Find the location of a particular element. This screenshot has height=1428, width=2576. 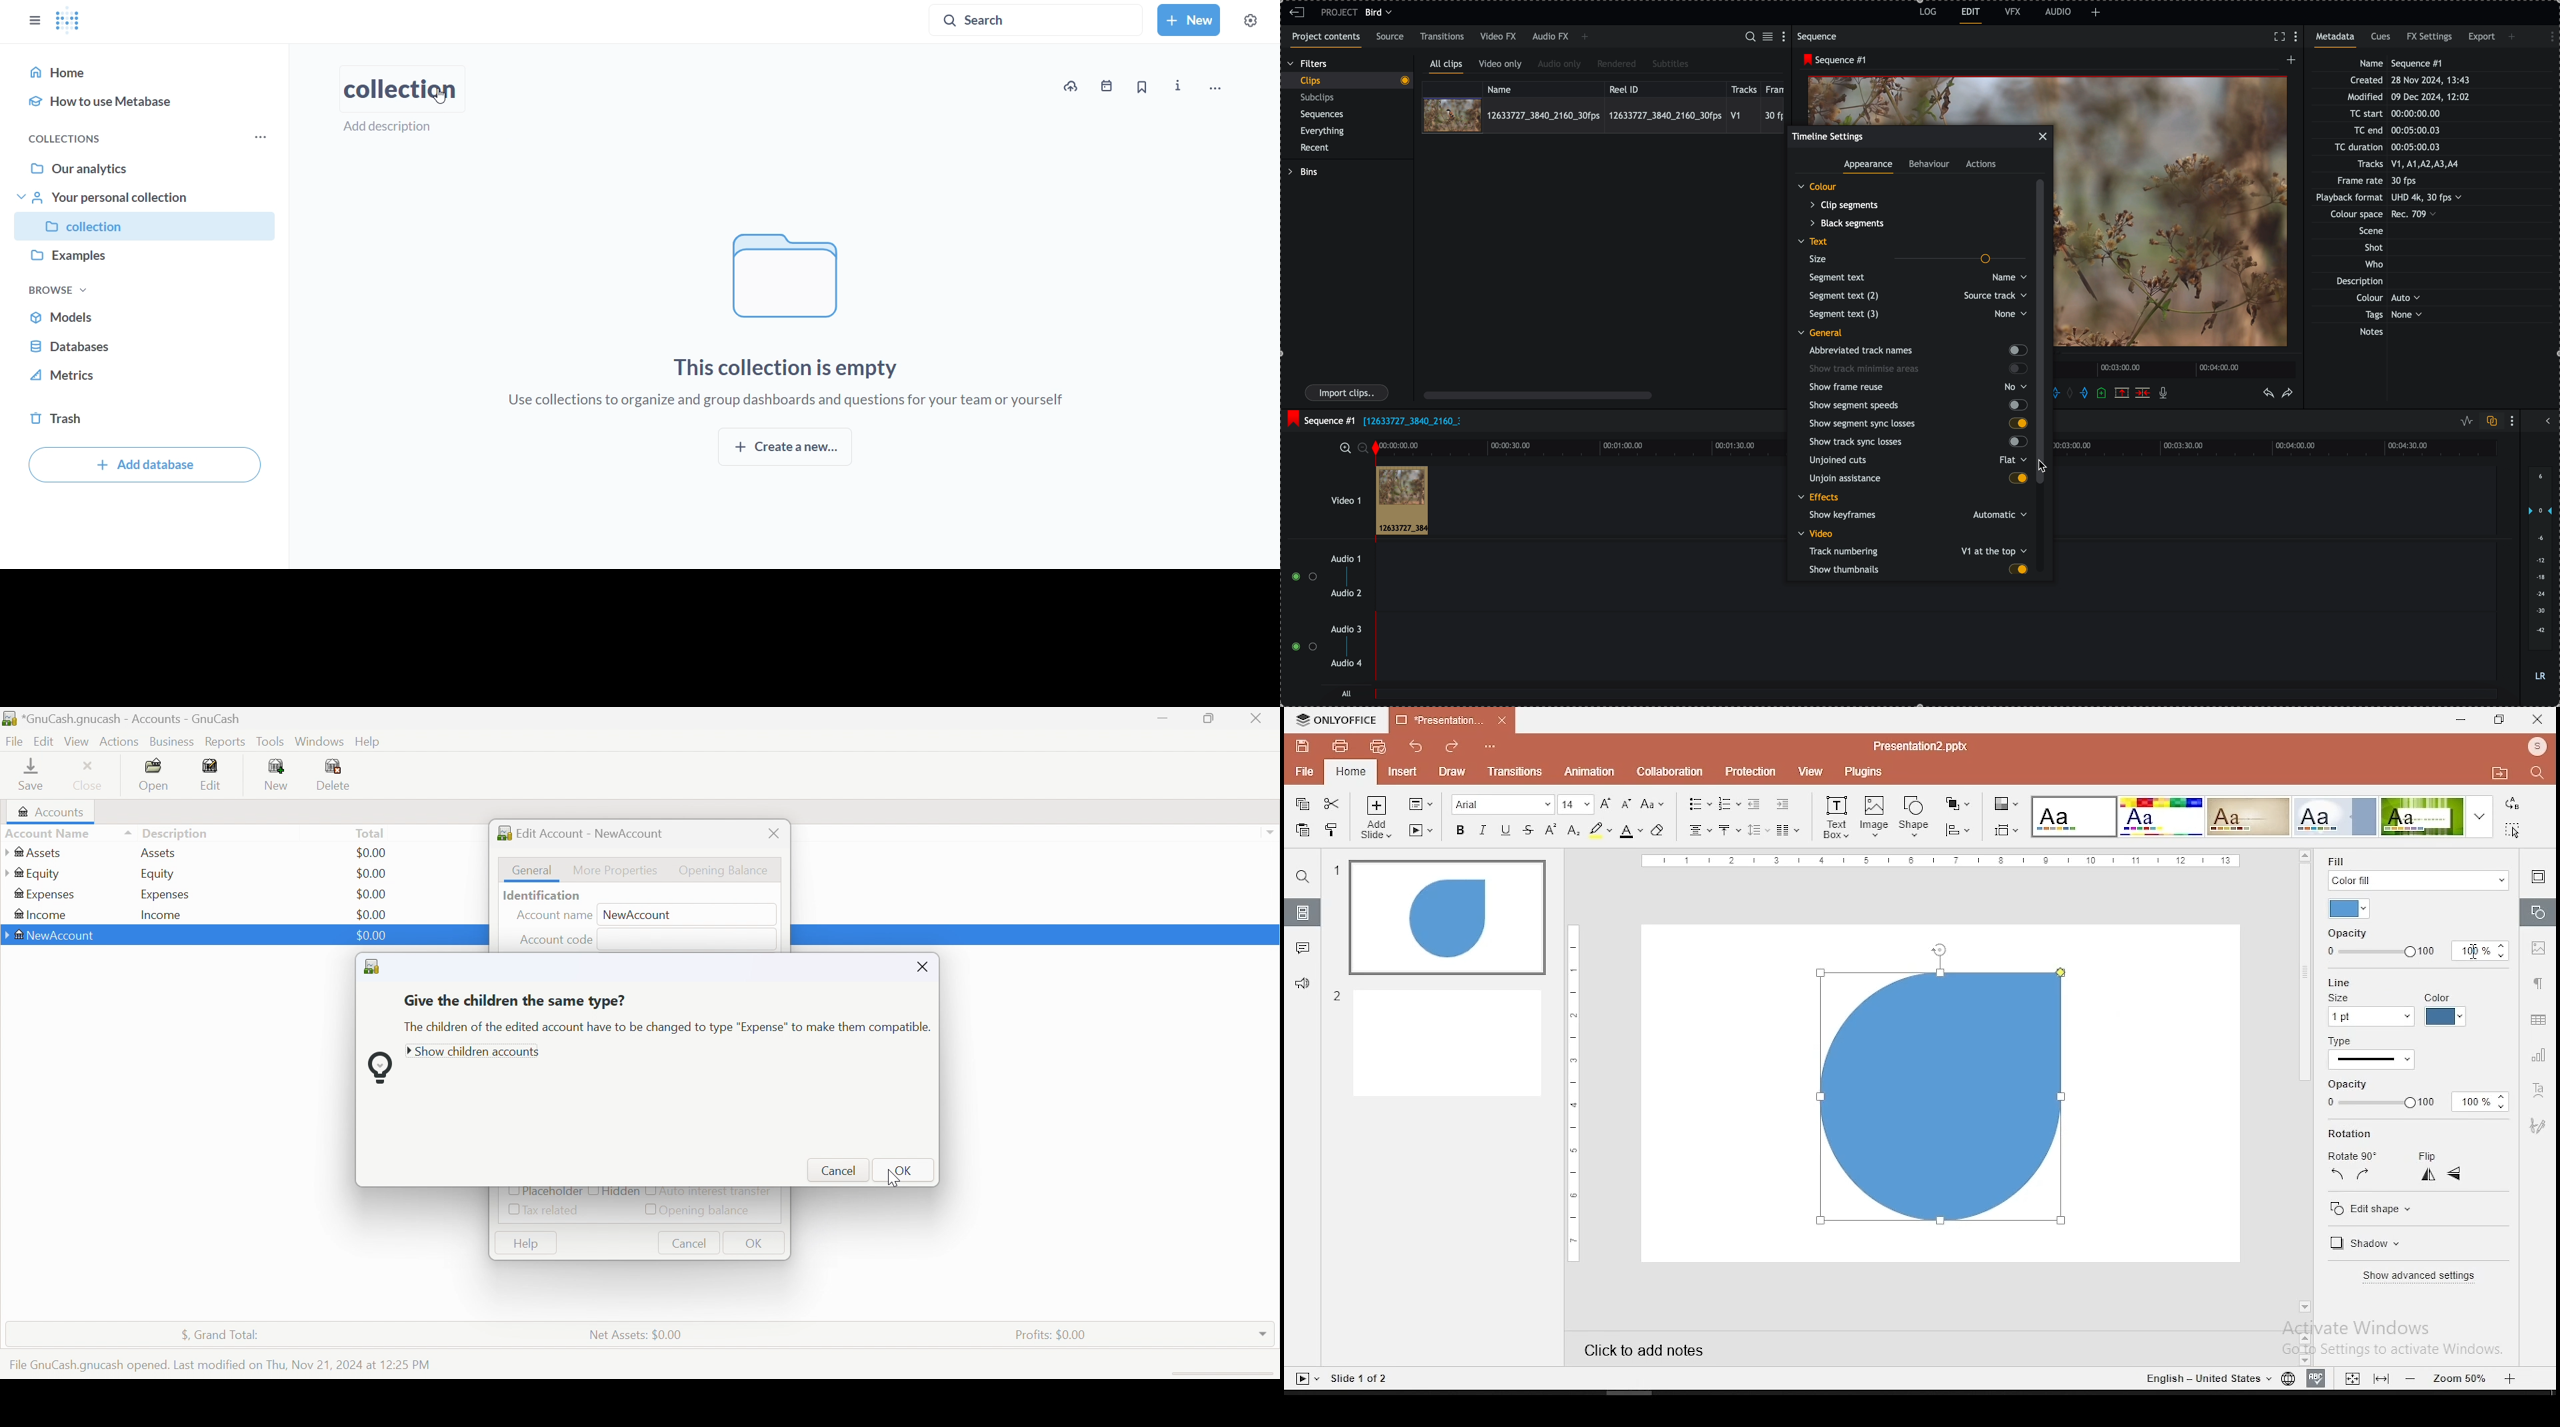

superscript is located at coordinates (1552, 829).